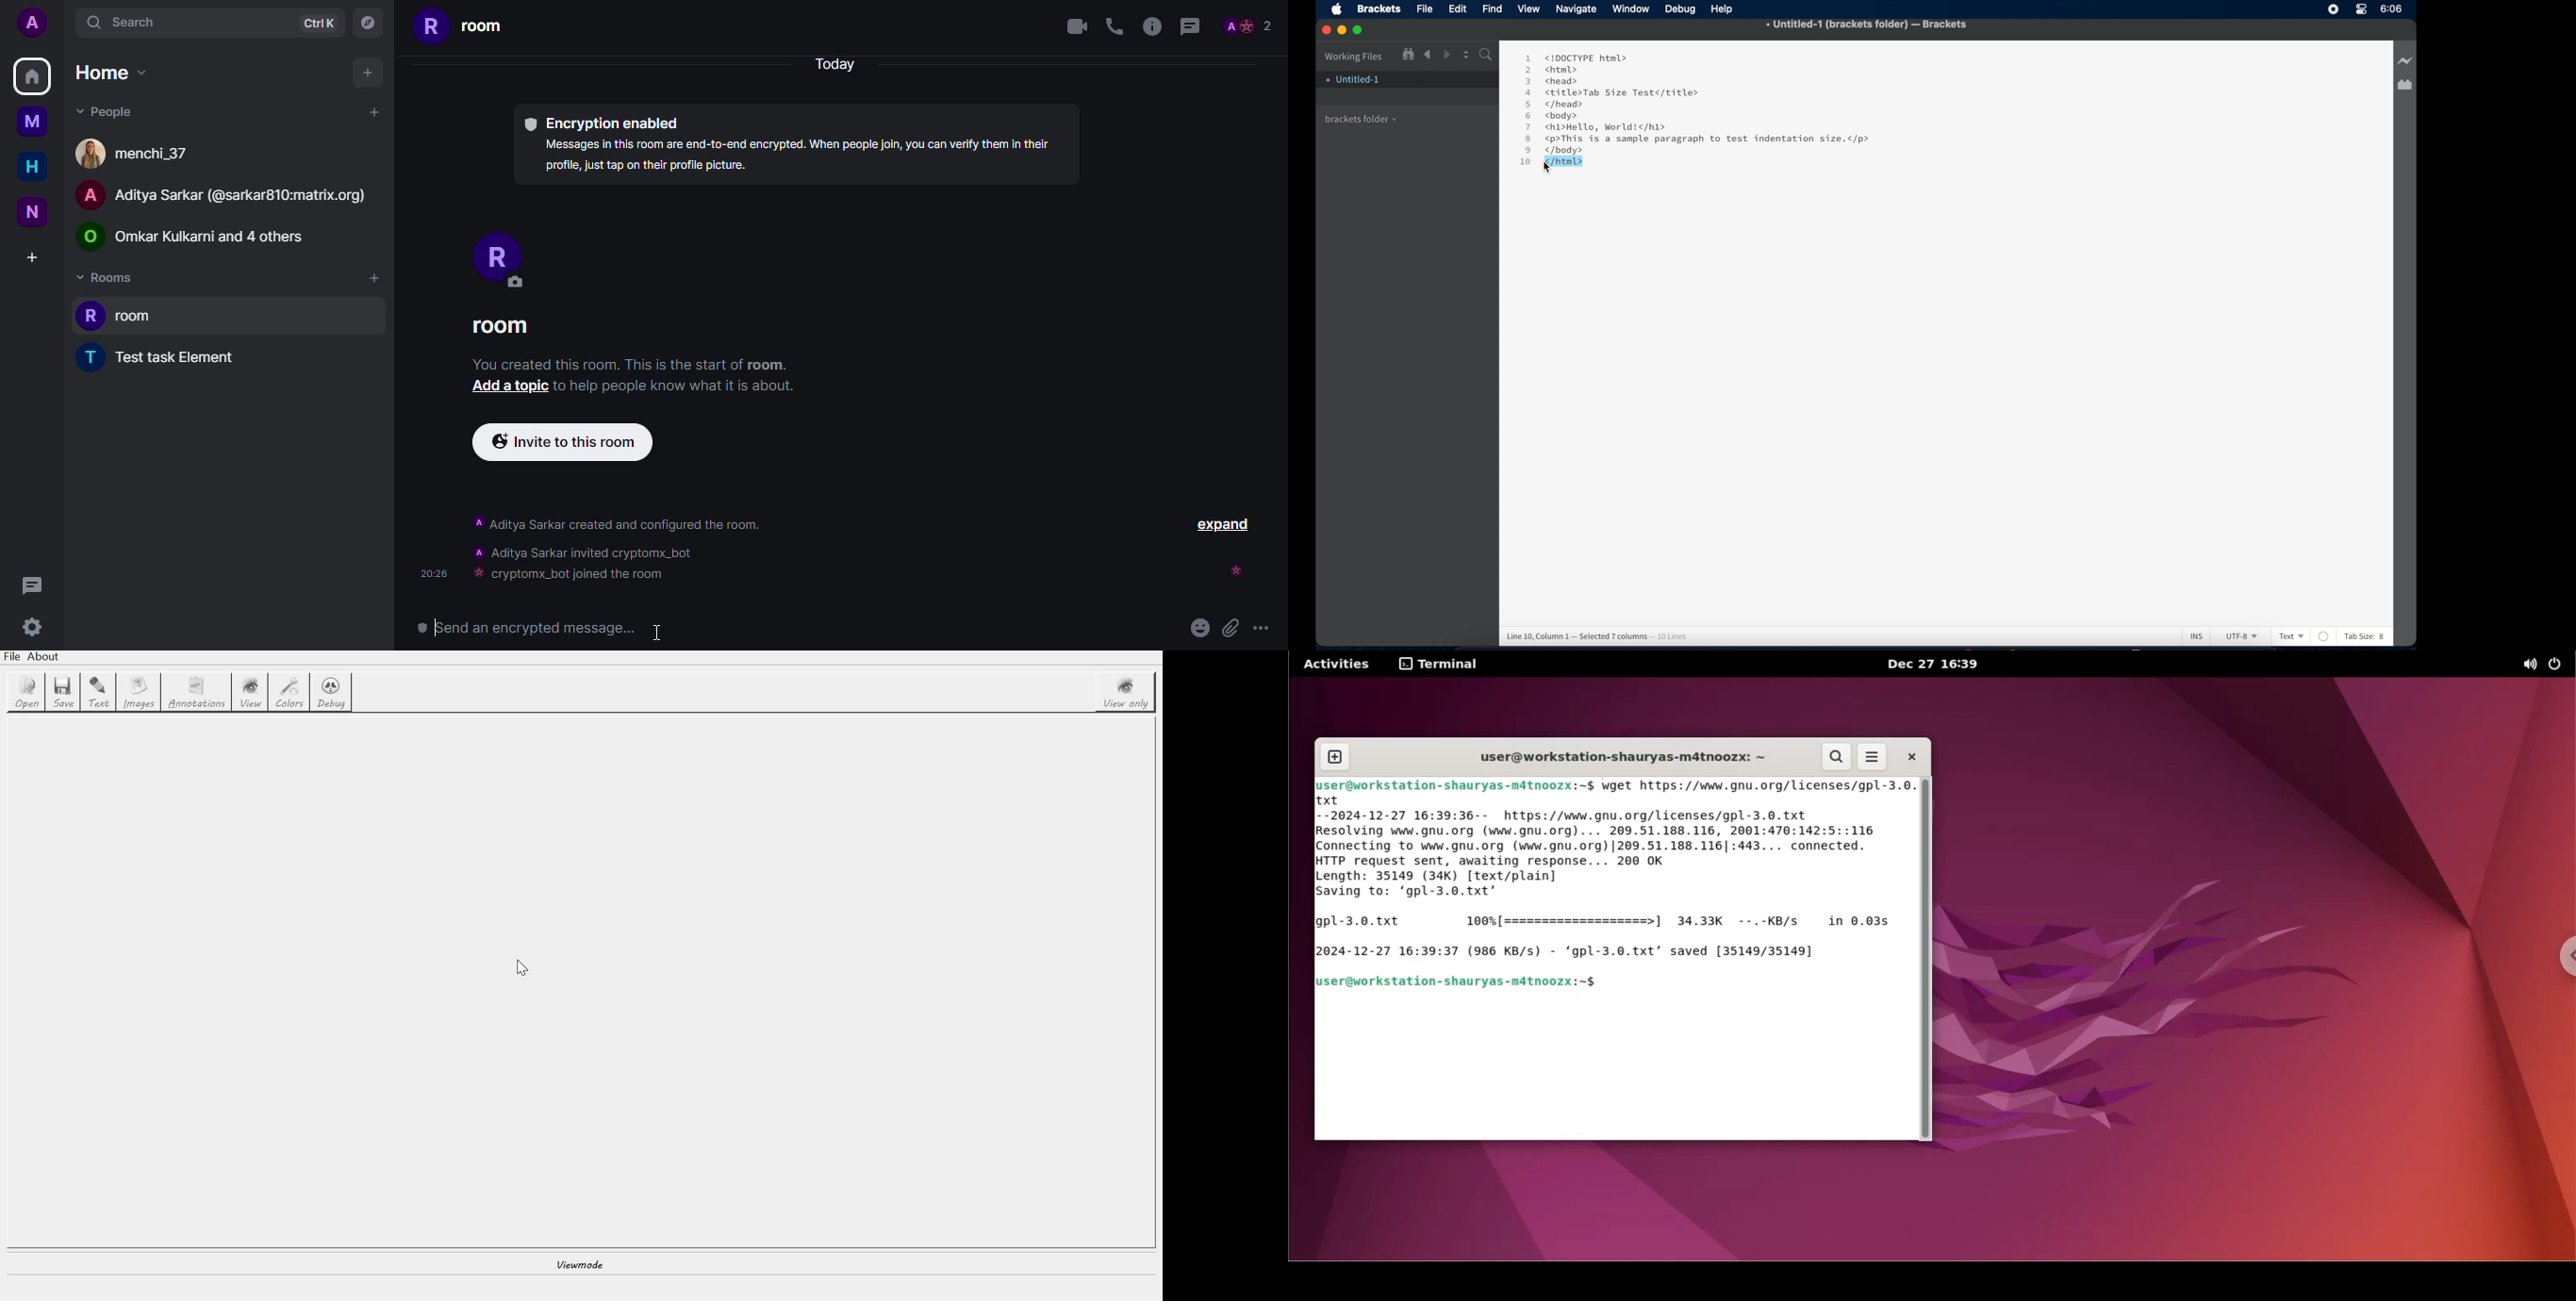  Describe the element at coordinates (1598, 127) in the screenshot. I see `7 <h1>Hello, World!</h1>` at that location.